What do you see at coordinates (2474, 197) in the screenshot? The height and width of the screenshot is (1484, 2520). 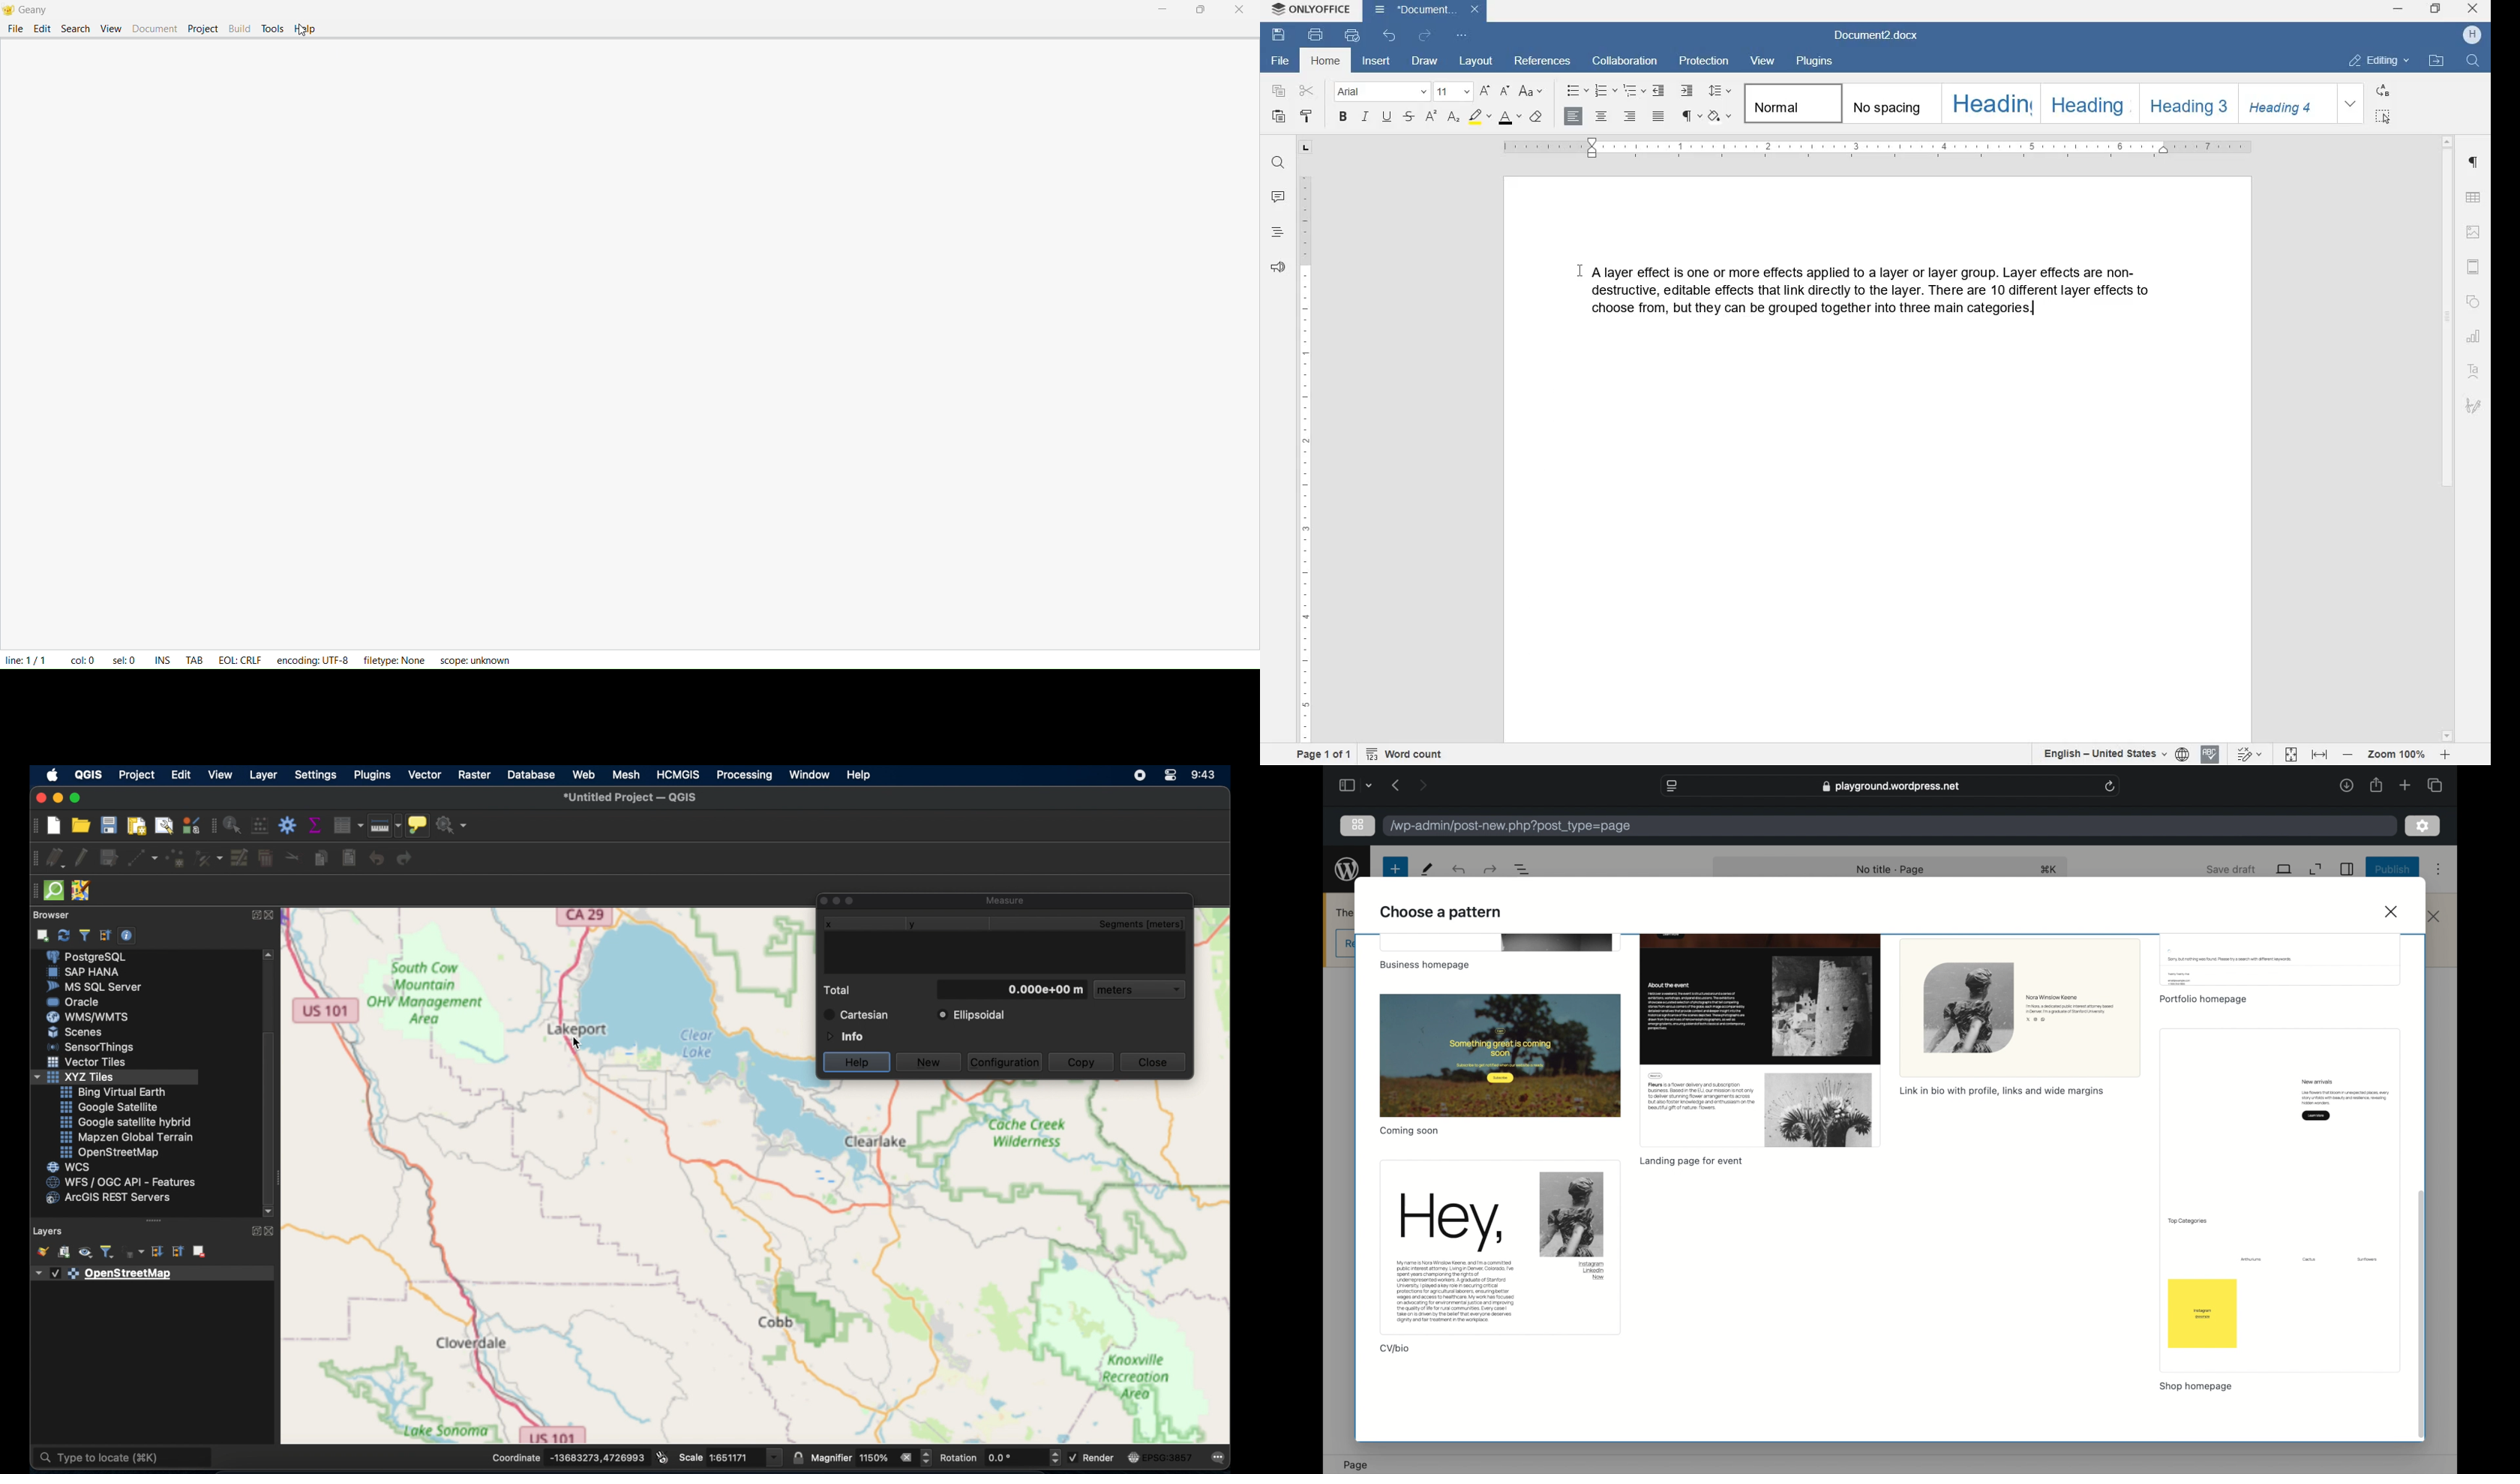 I see `table` at bounding box center [2474, 197].